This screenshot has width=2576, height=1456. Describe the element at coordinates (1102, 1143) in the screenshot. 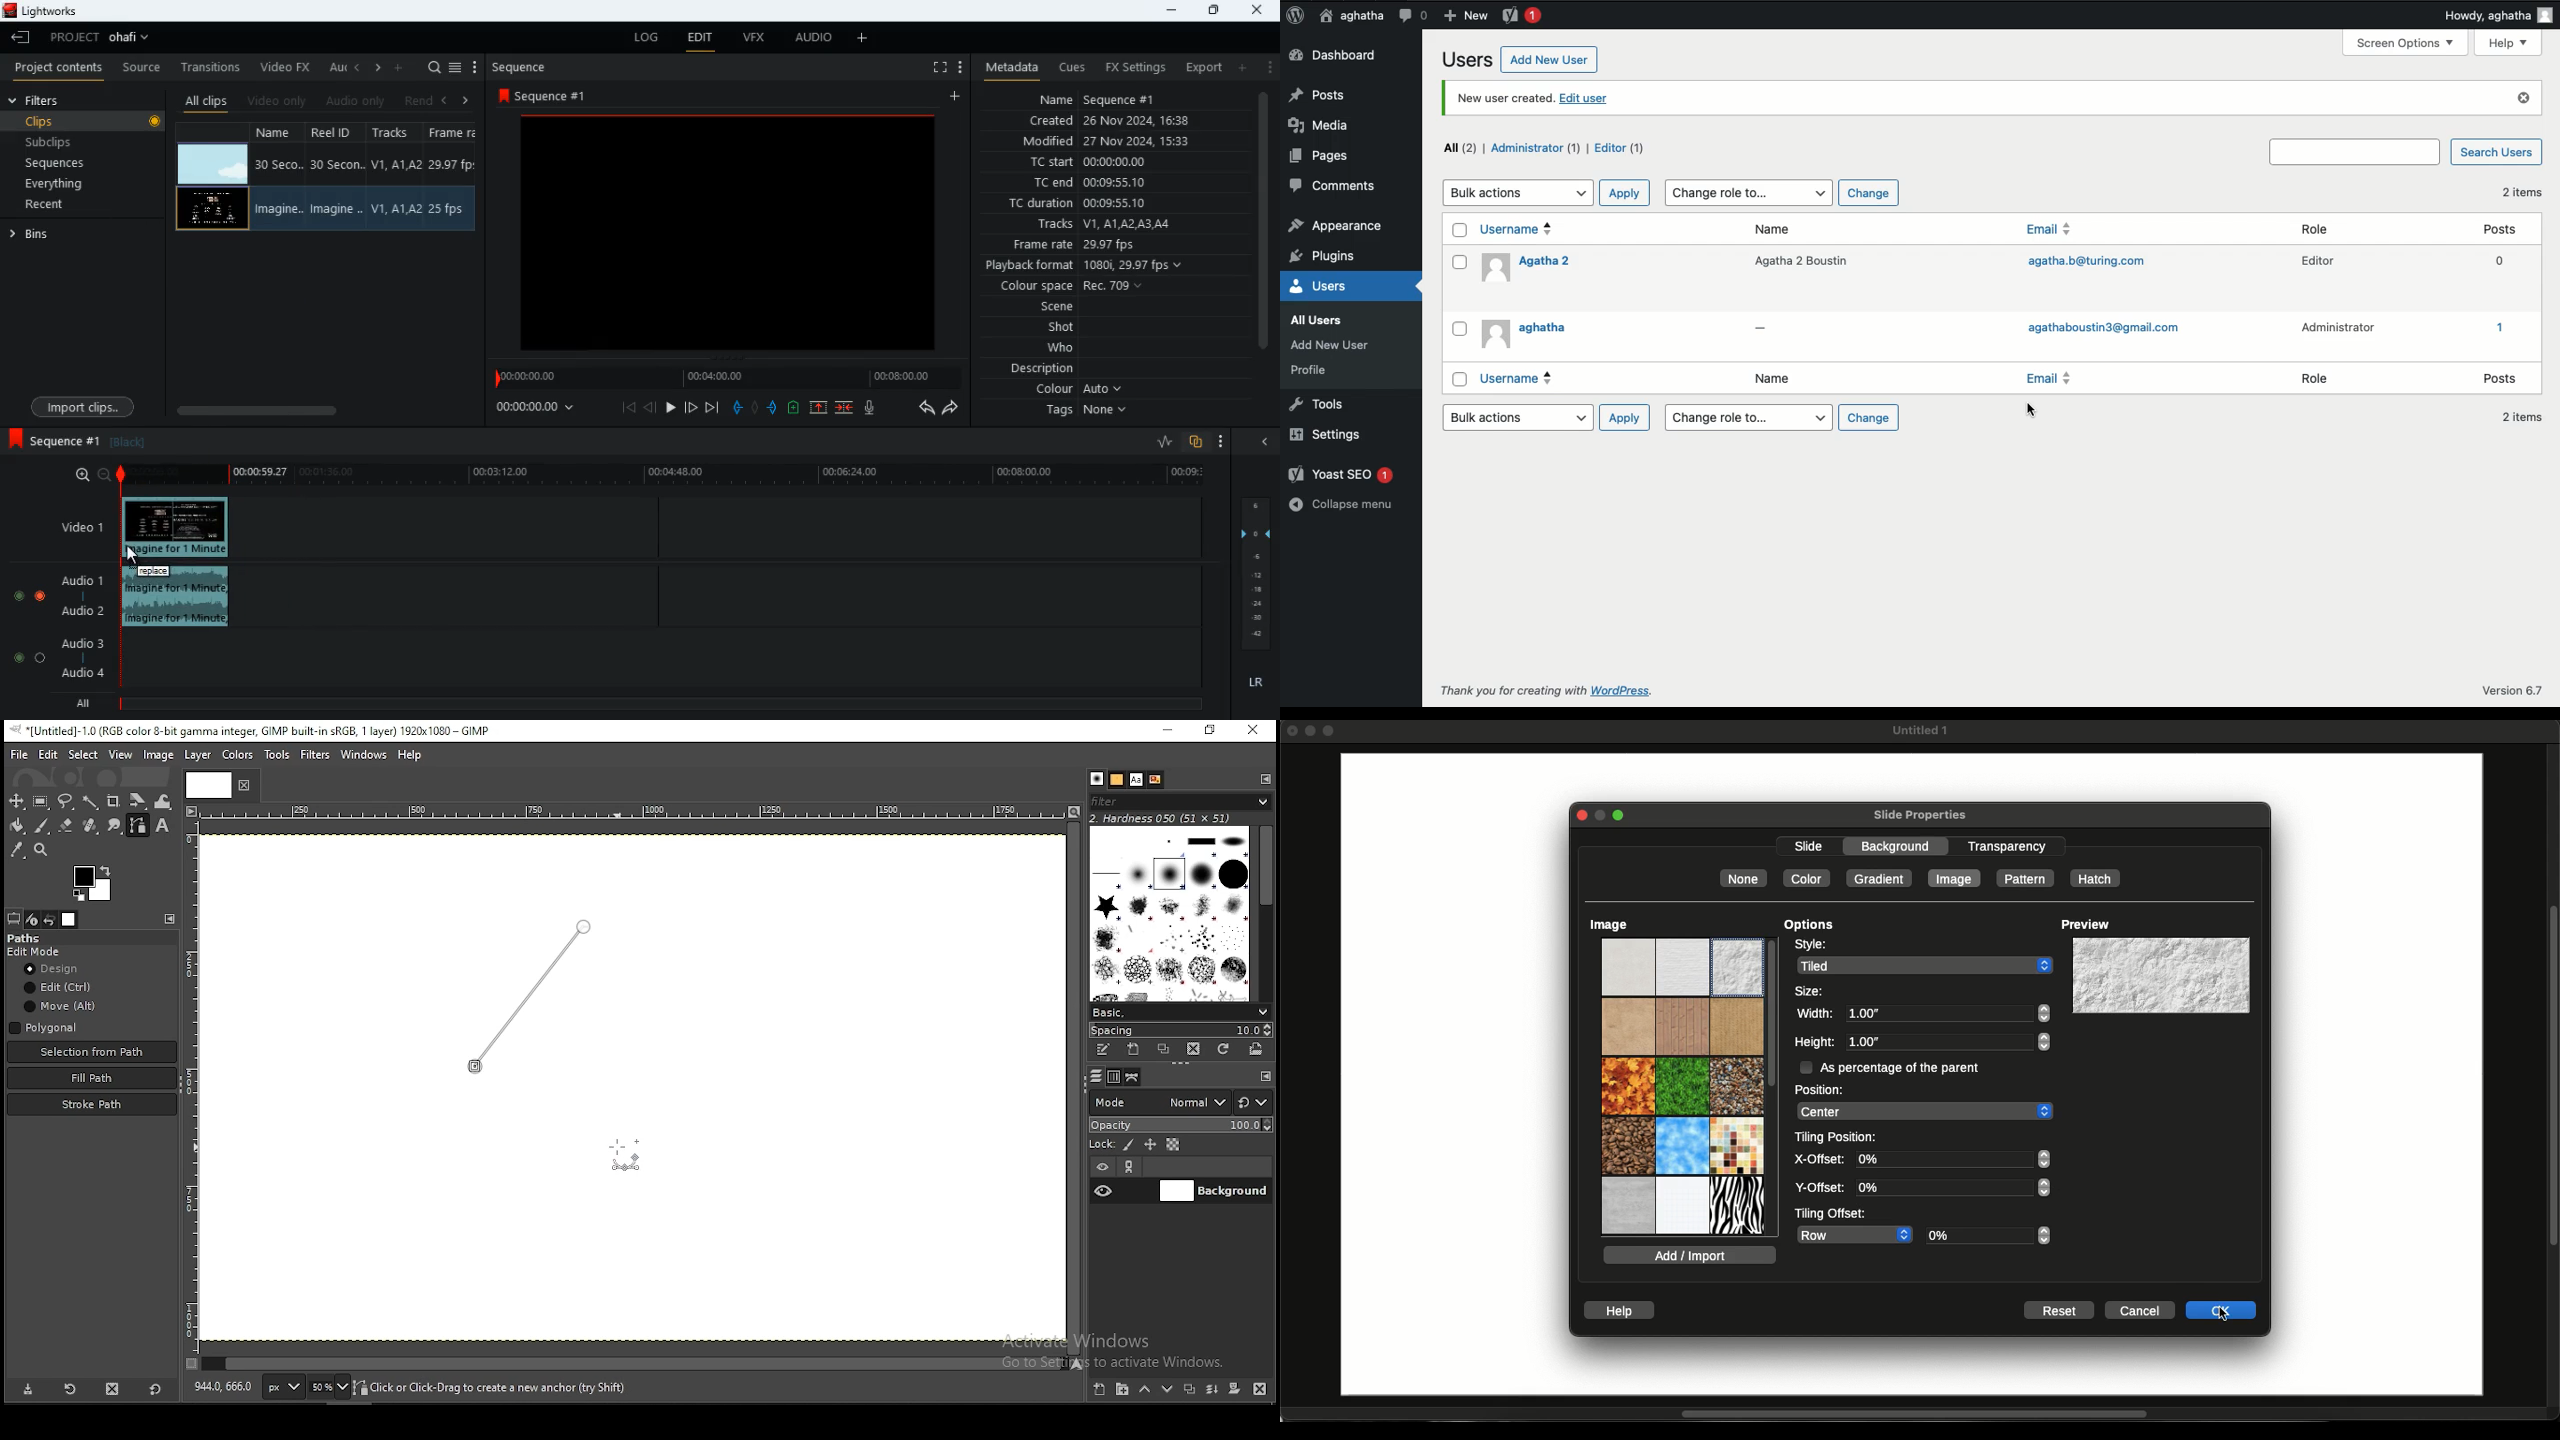

I see `lock` at that location.